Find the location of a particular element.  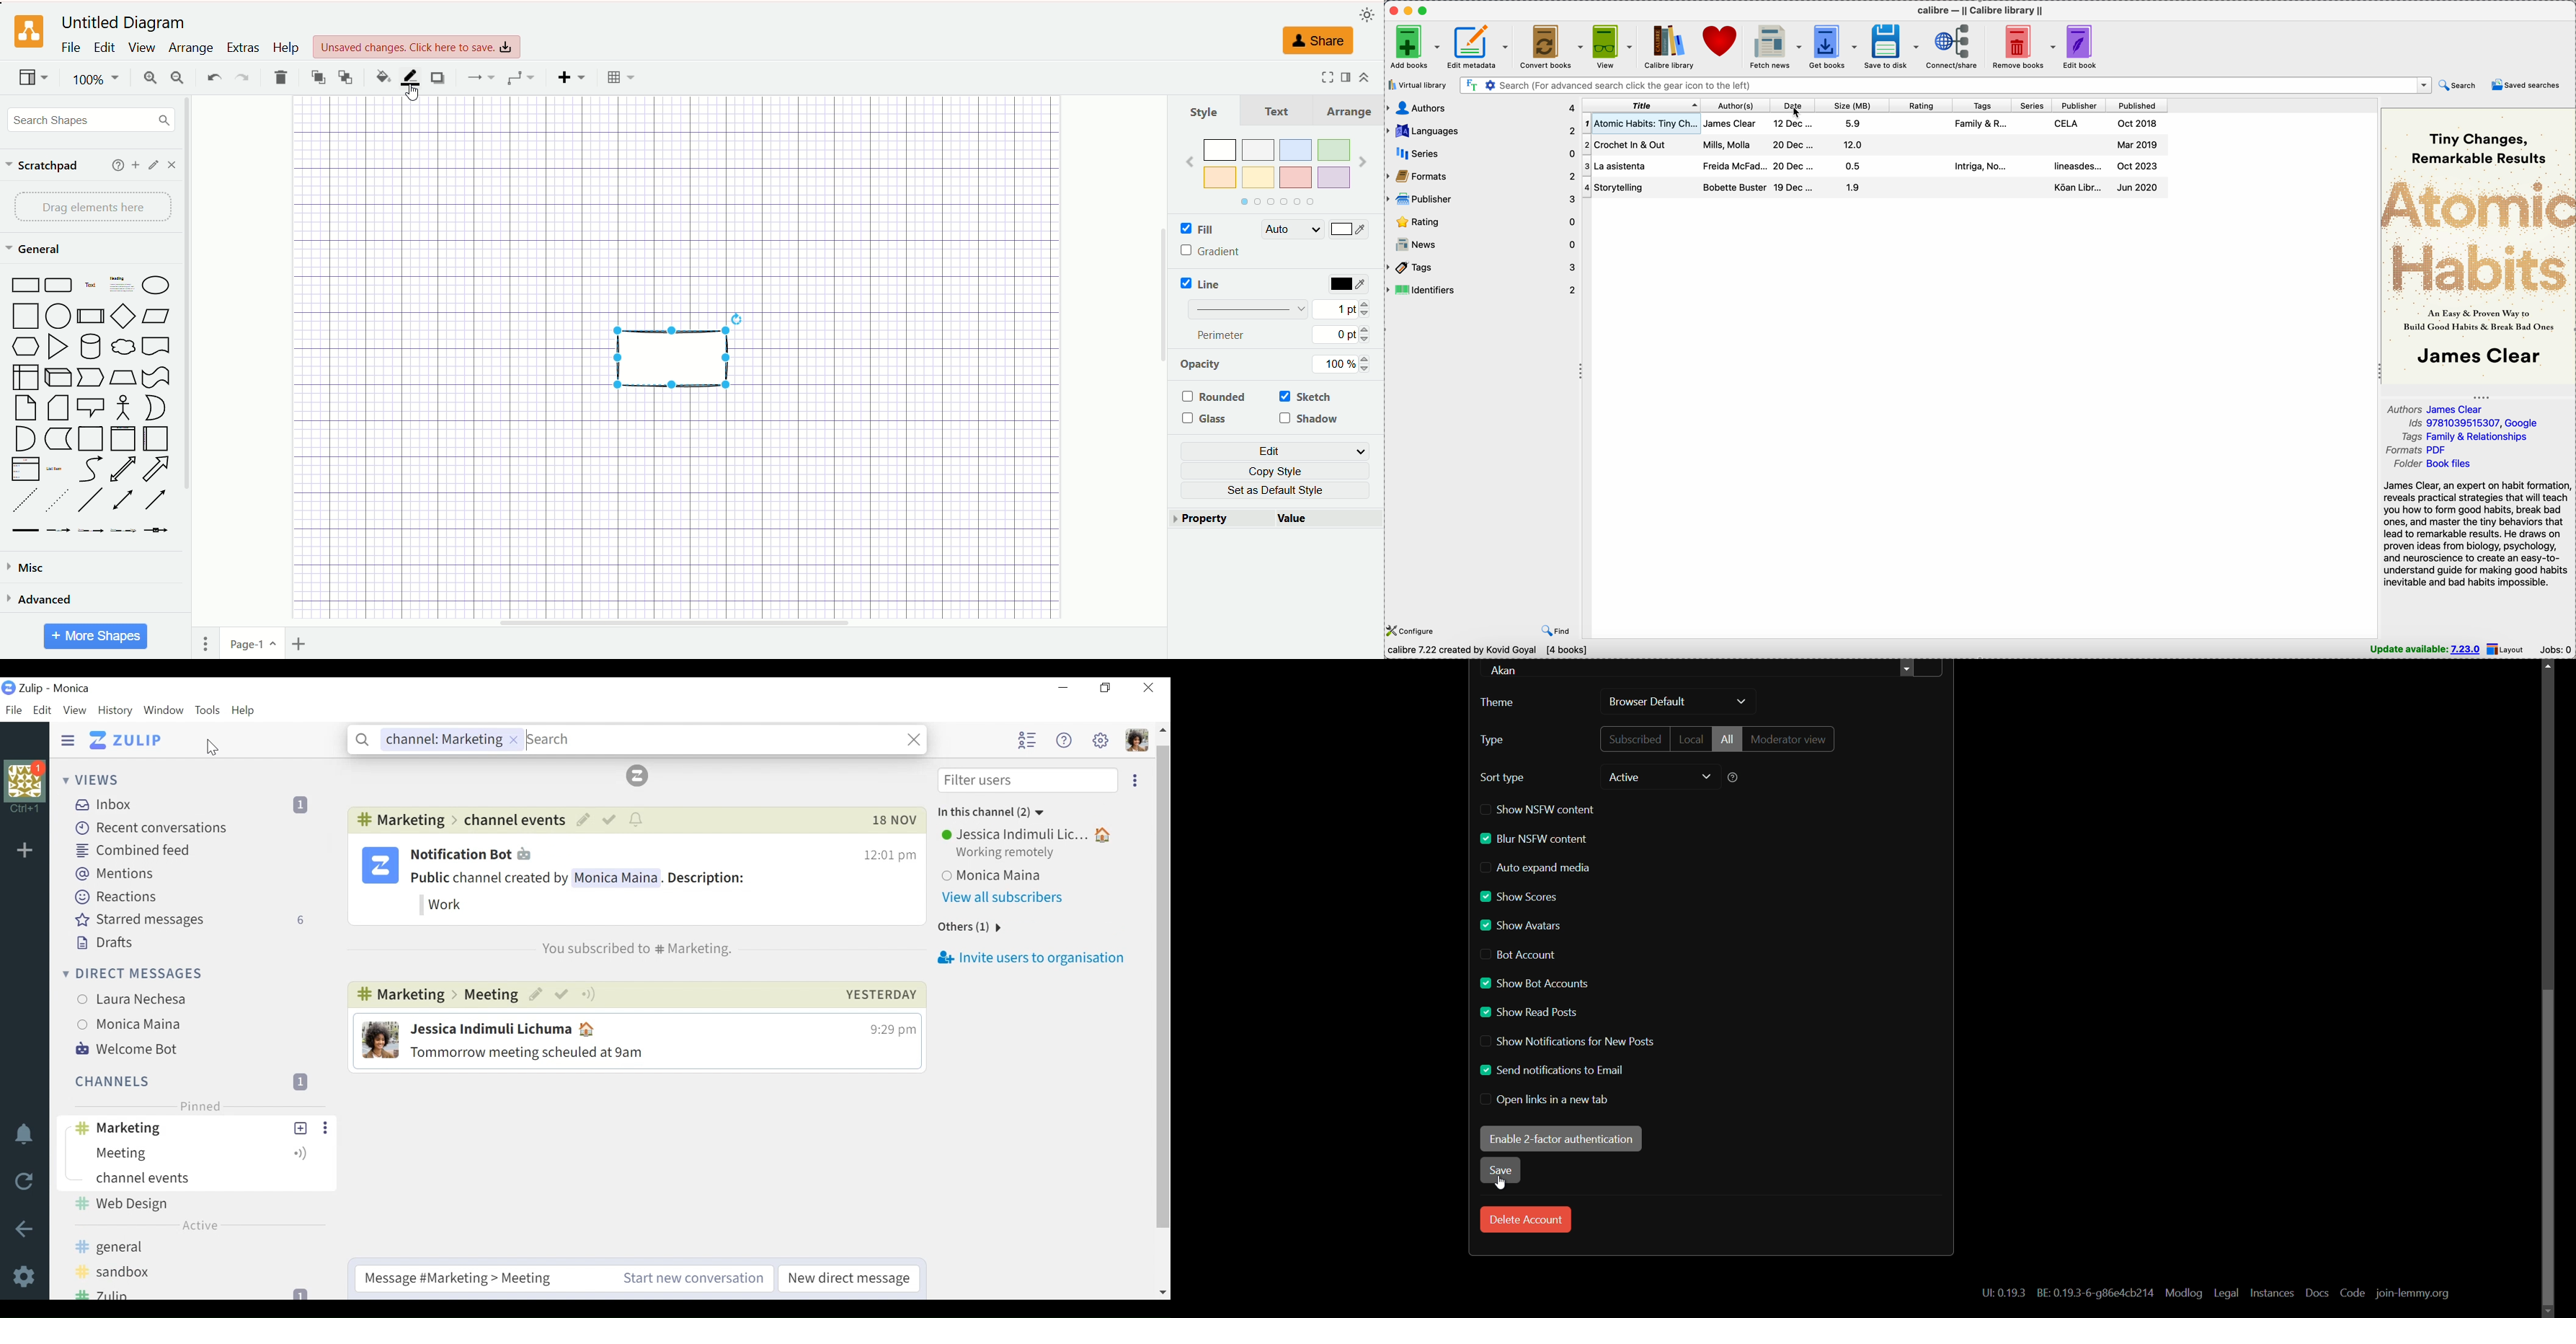

moderator view is located at coordinates (1792, 739).